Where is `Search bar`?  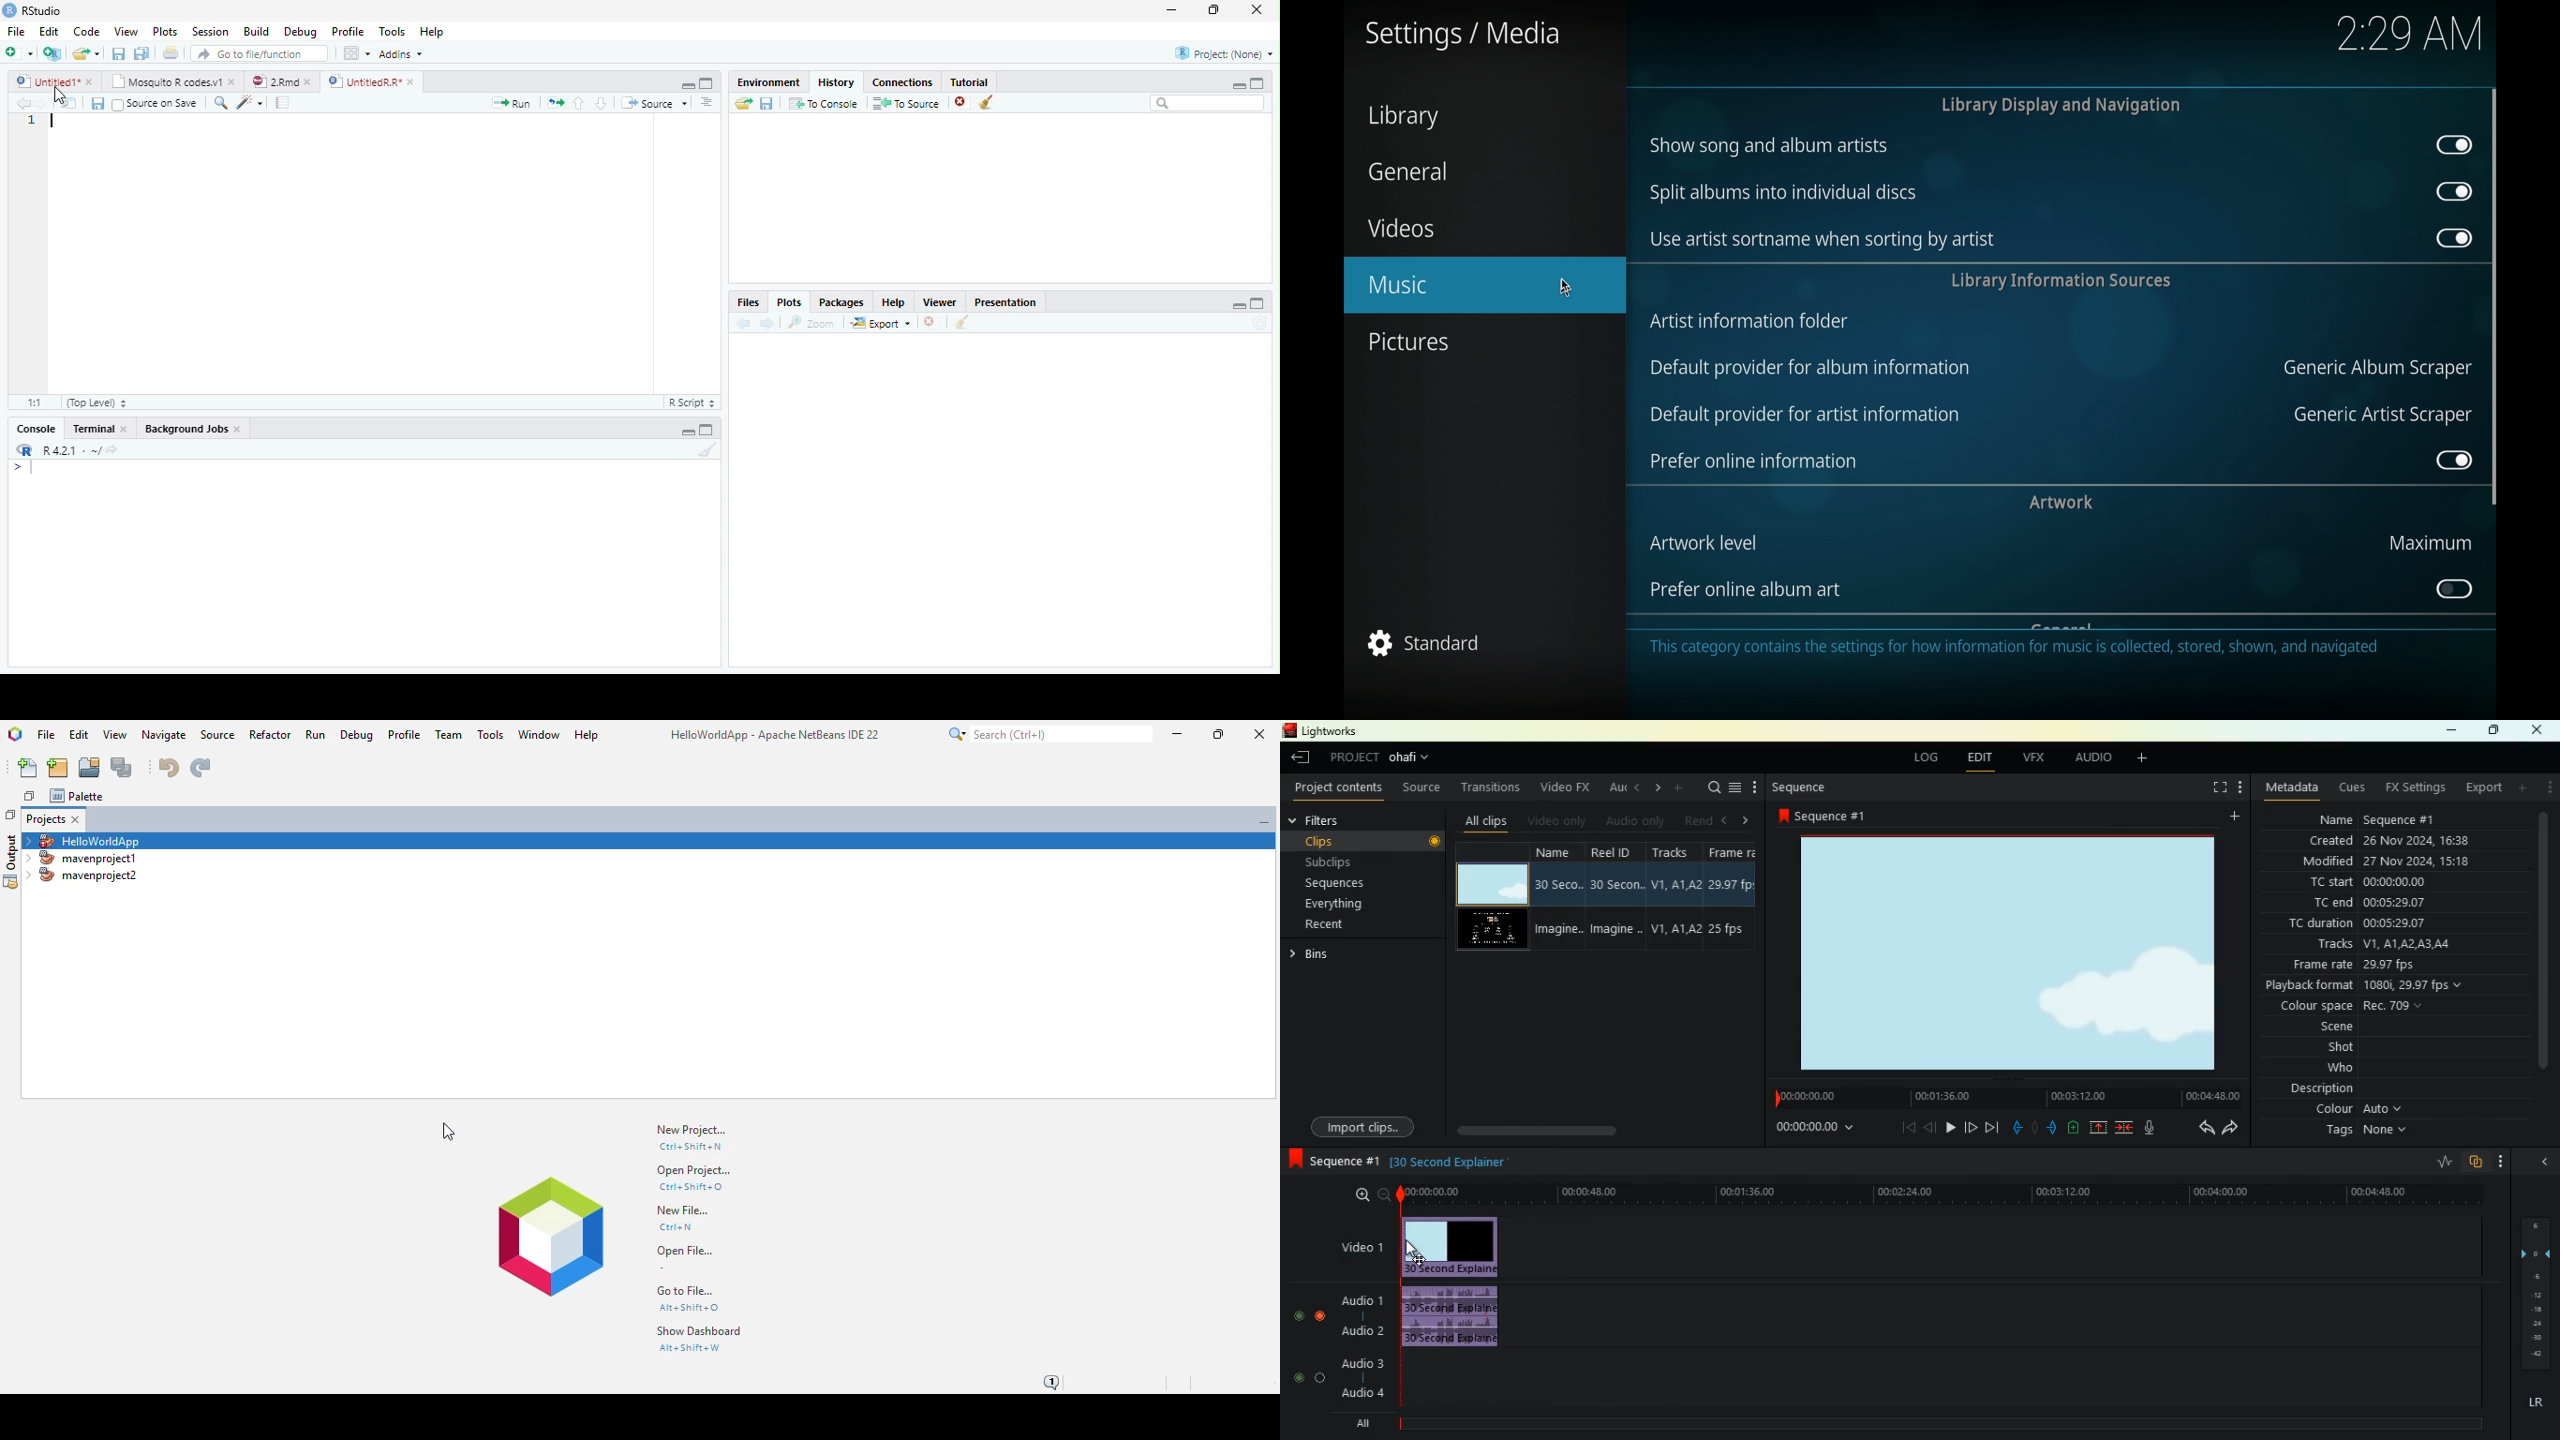
Search bar is located at coordinates (1208, 104).